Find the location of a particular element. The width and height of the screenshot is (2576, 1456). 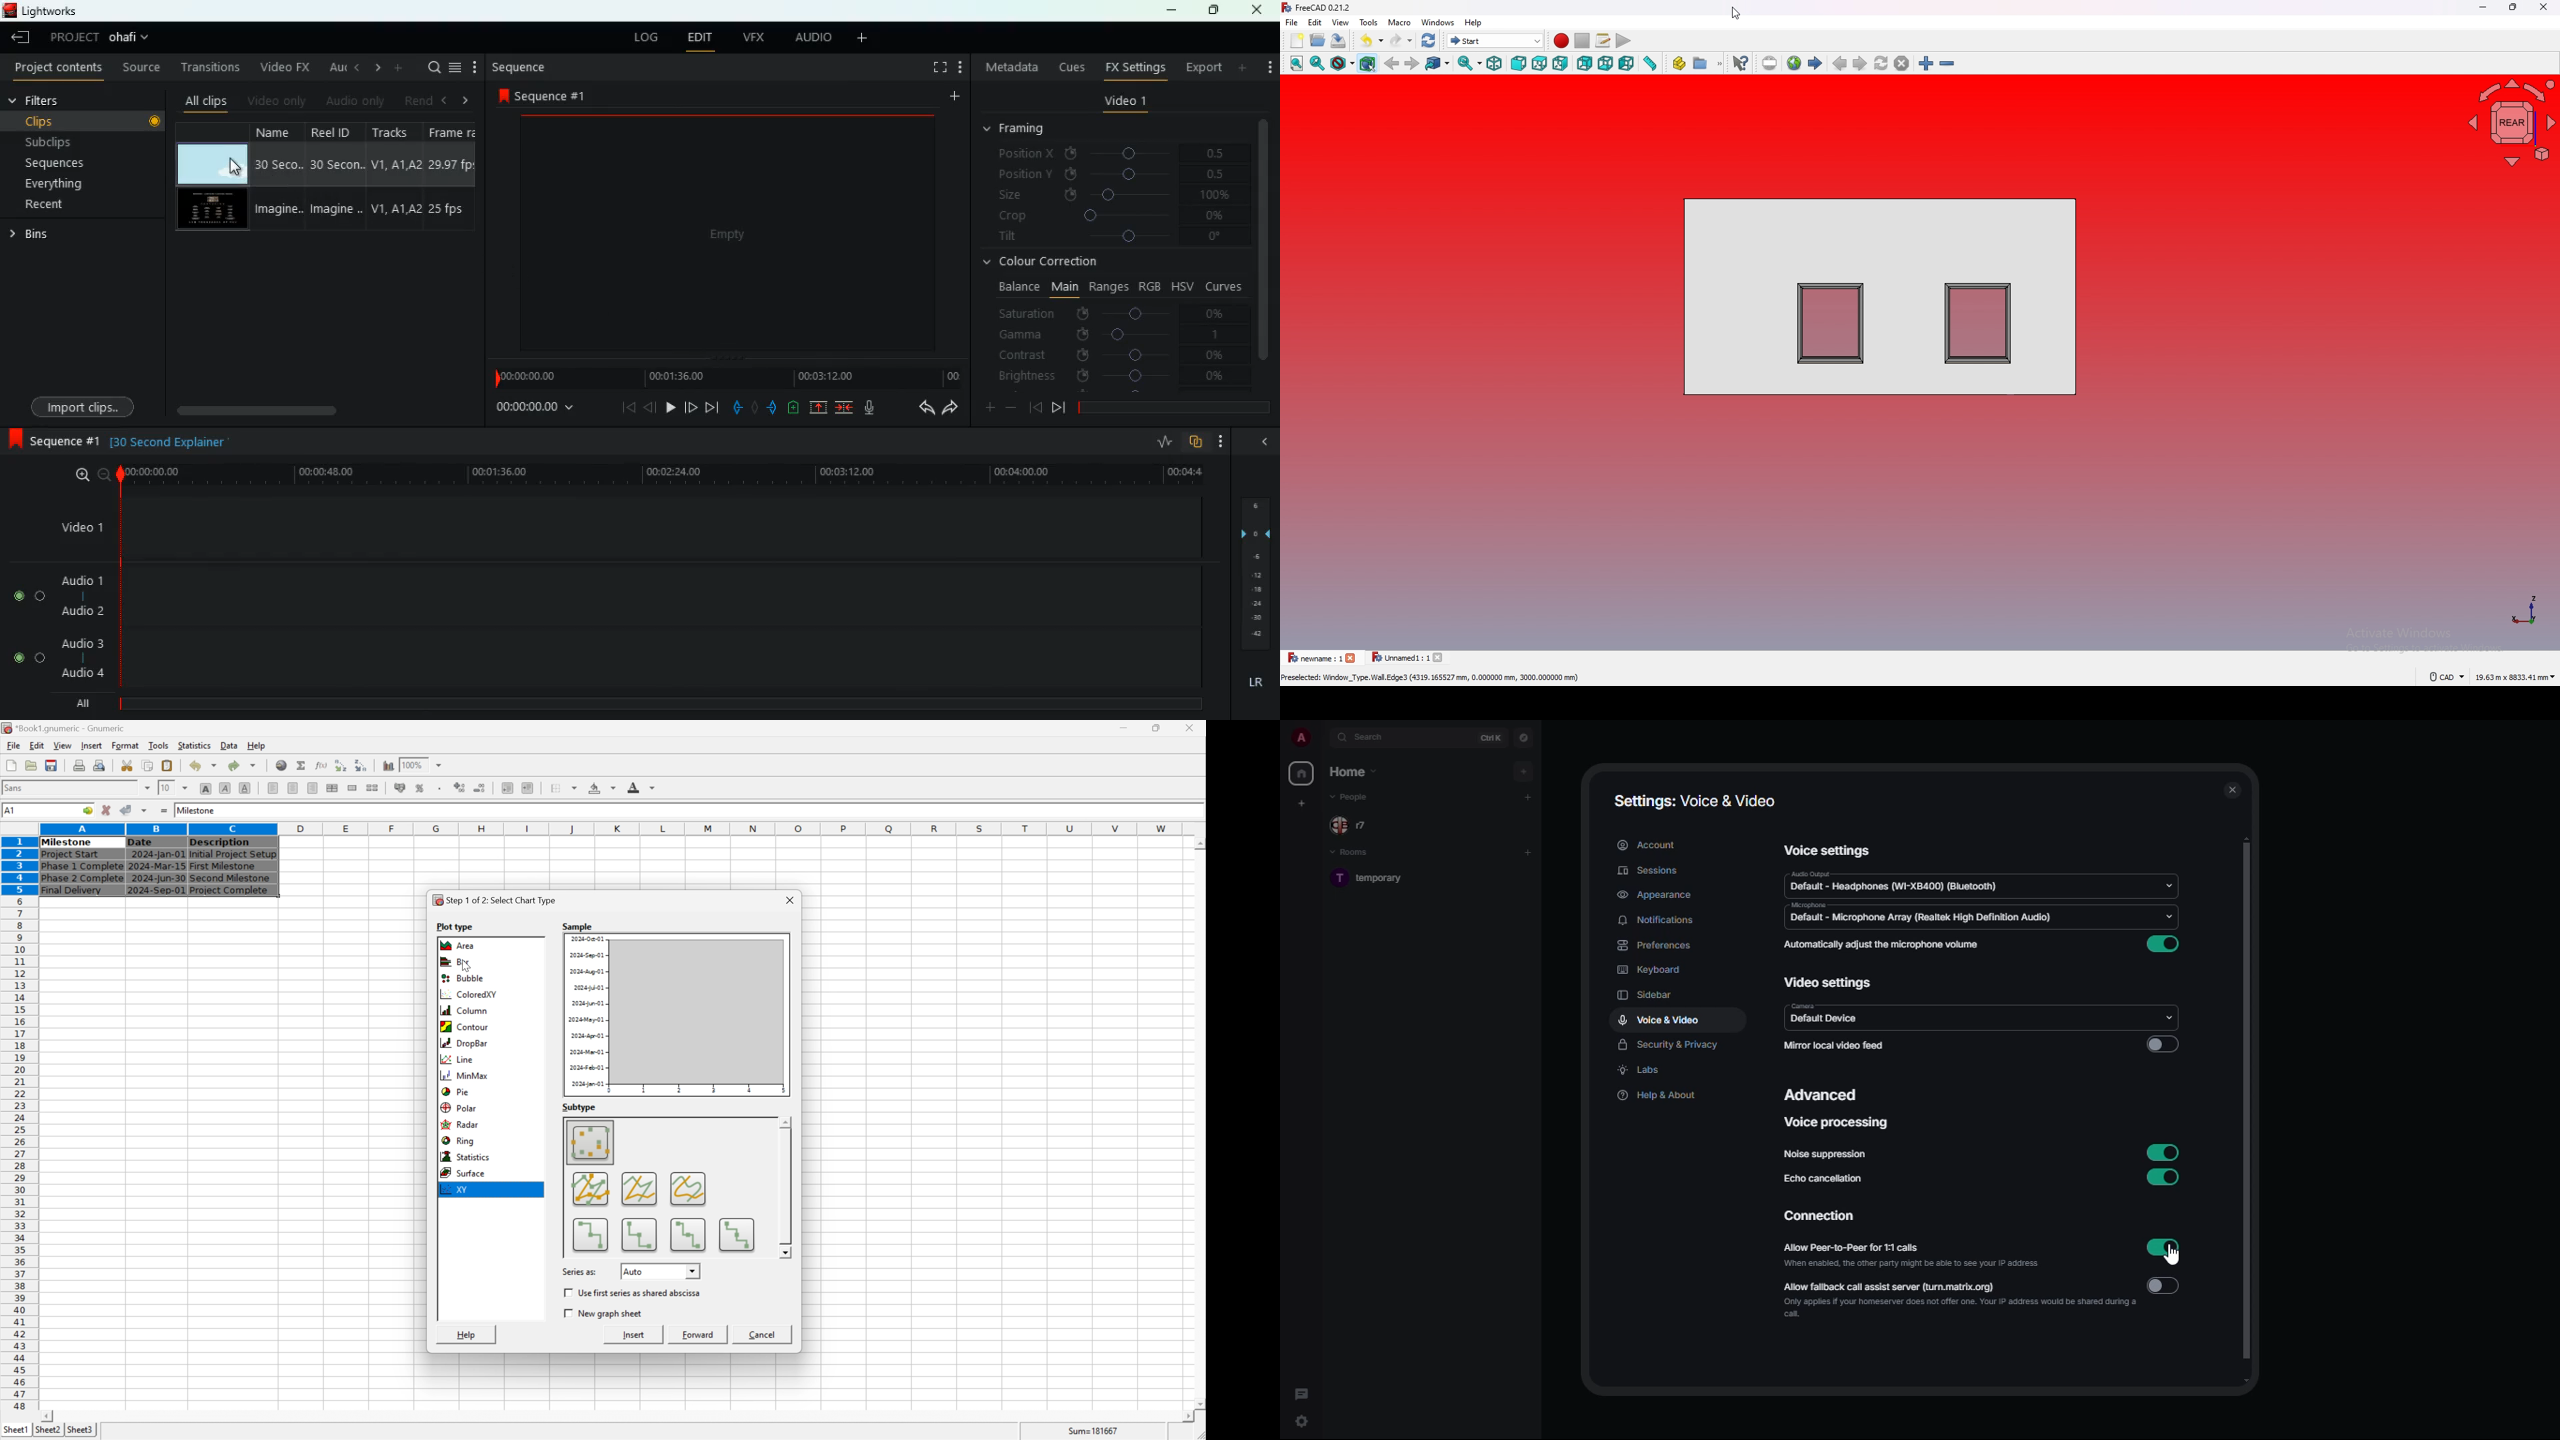

camera default is located at coordinates (1828, 1015).